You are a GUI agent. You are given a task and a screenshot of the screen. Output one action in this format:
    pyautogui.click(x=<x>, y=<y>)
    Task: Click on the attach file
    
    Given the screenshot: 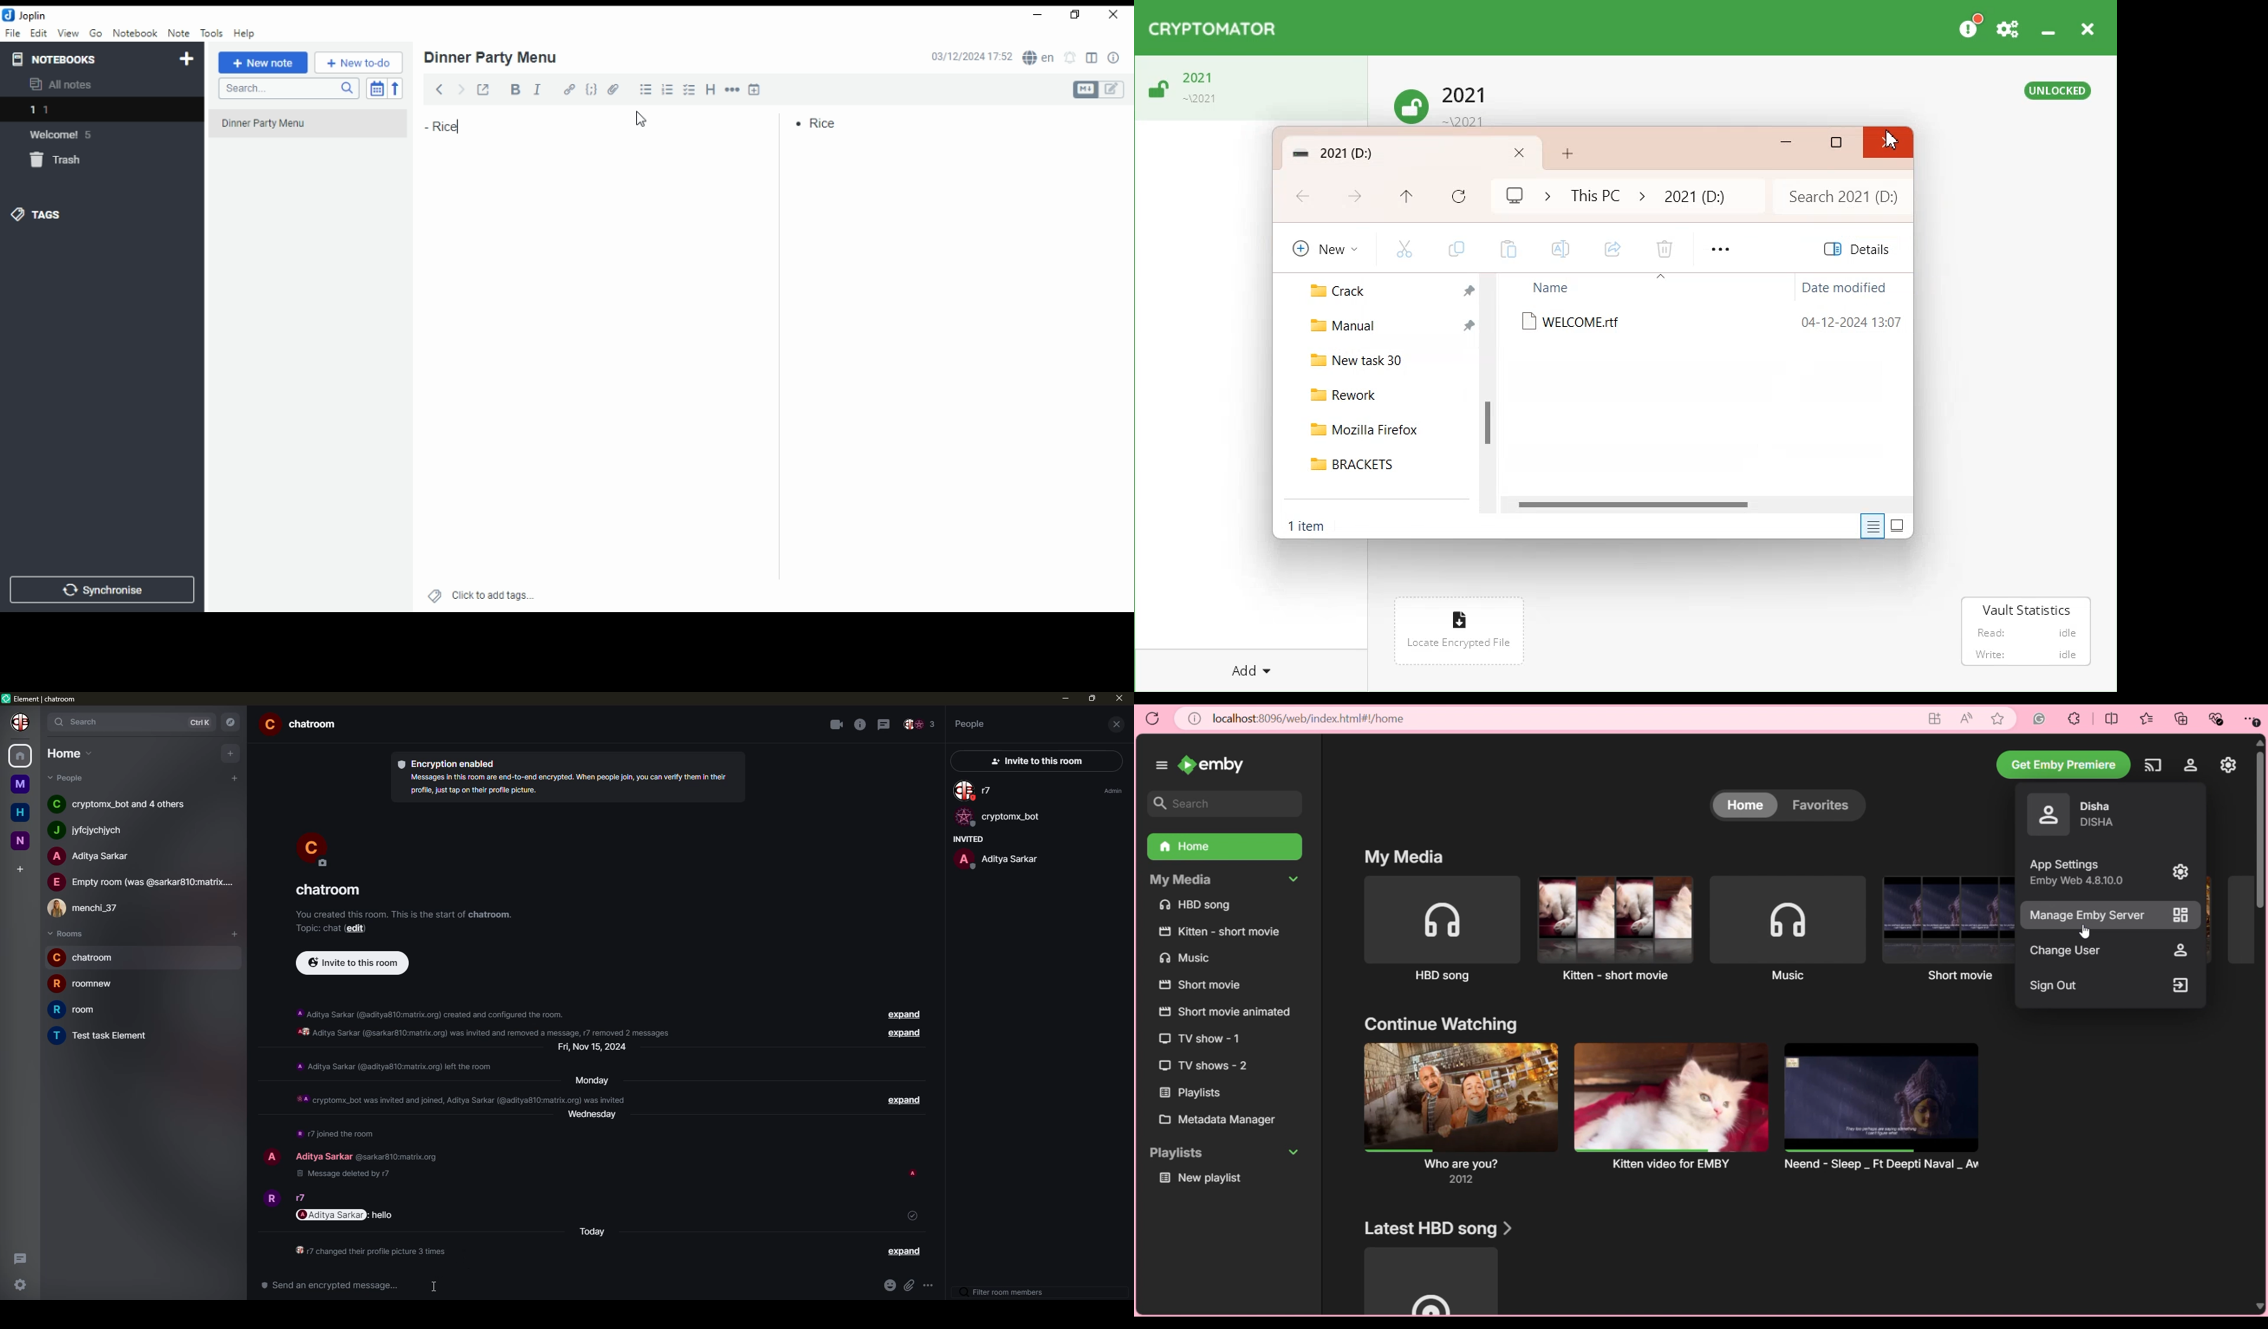 What is the action you would take?
    pyautogui.click(x=616, y=89)
    